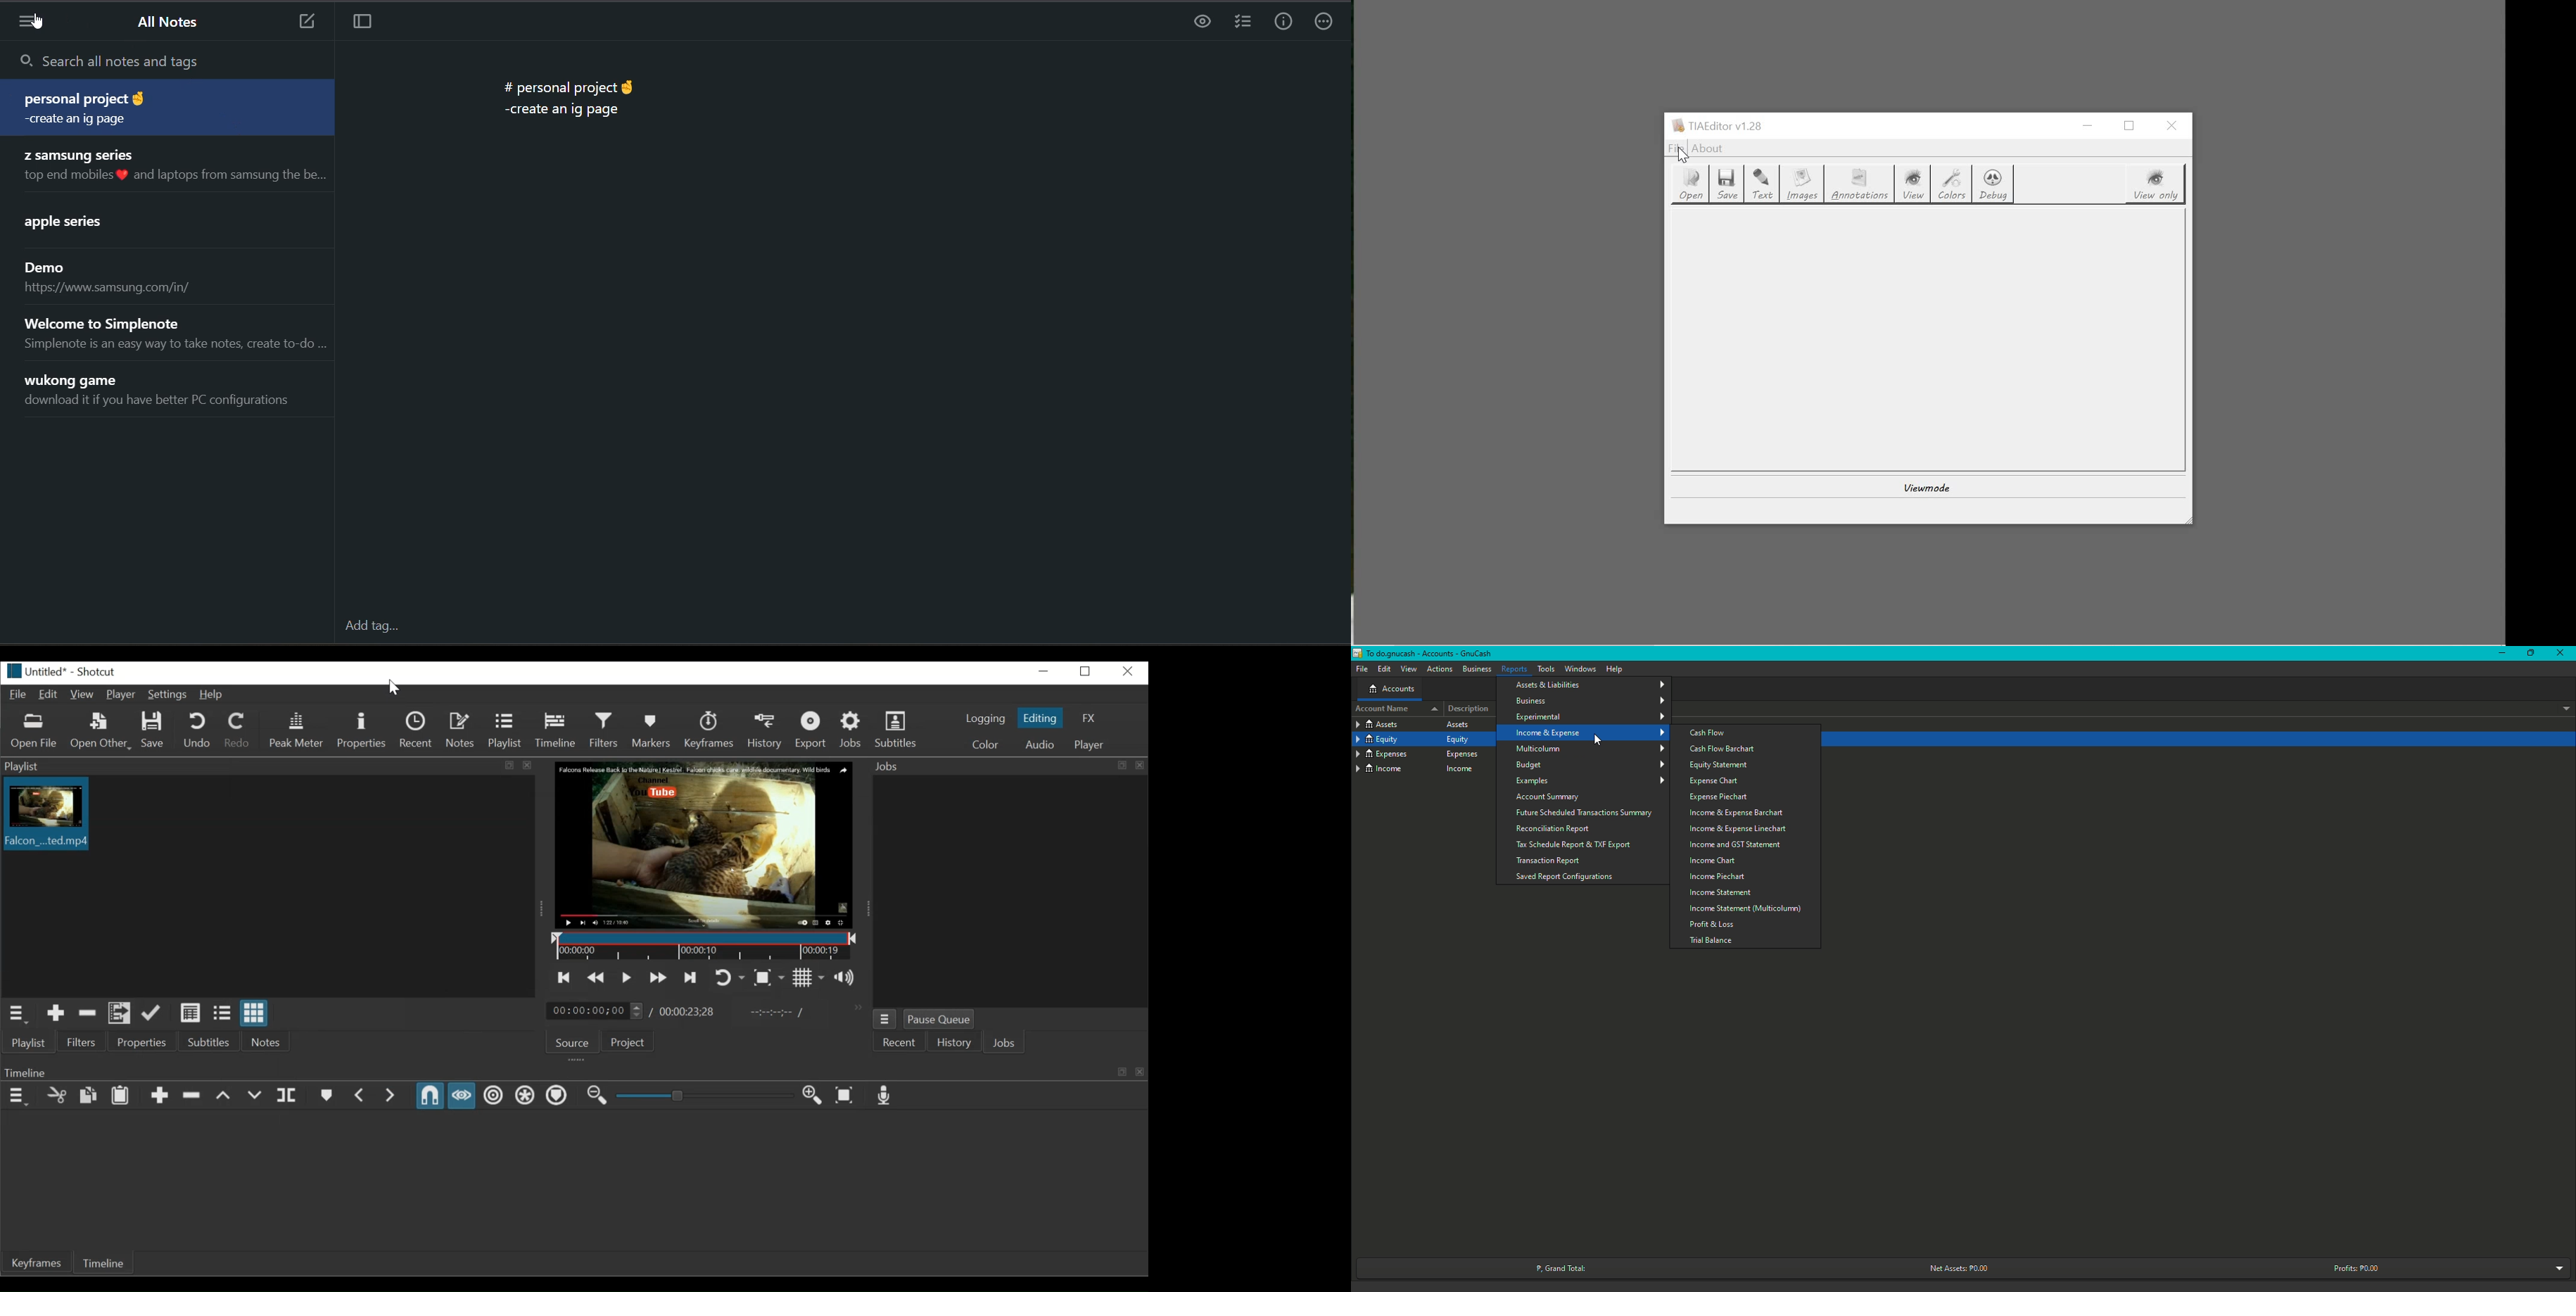 The width and height of the screenshot is (2576, 1316). I want to click on note title and preview, so click(177, 332).